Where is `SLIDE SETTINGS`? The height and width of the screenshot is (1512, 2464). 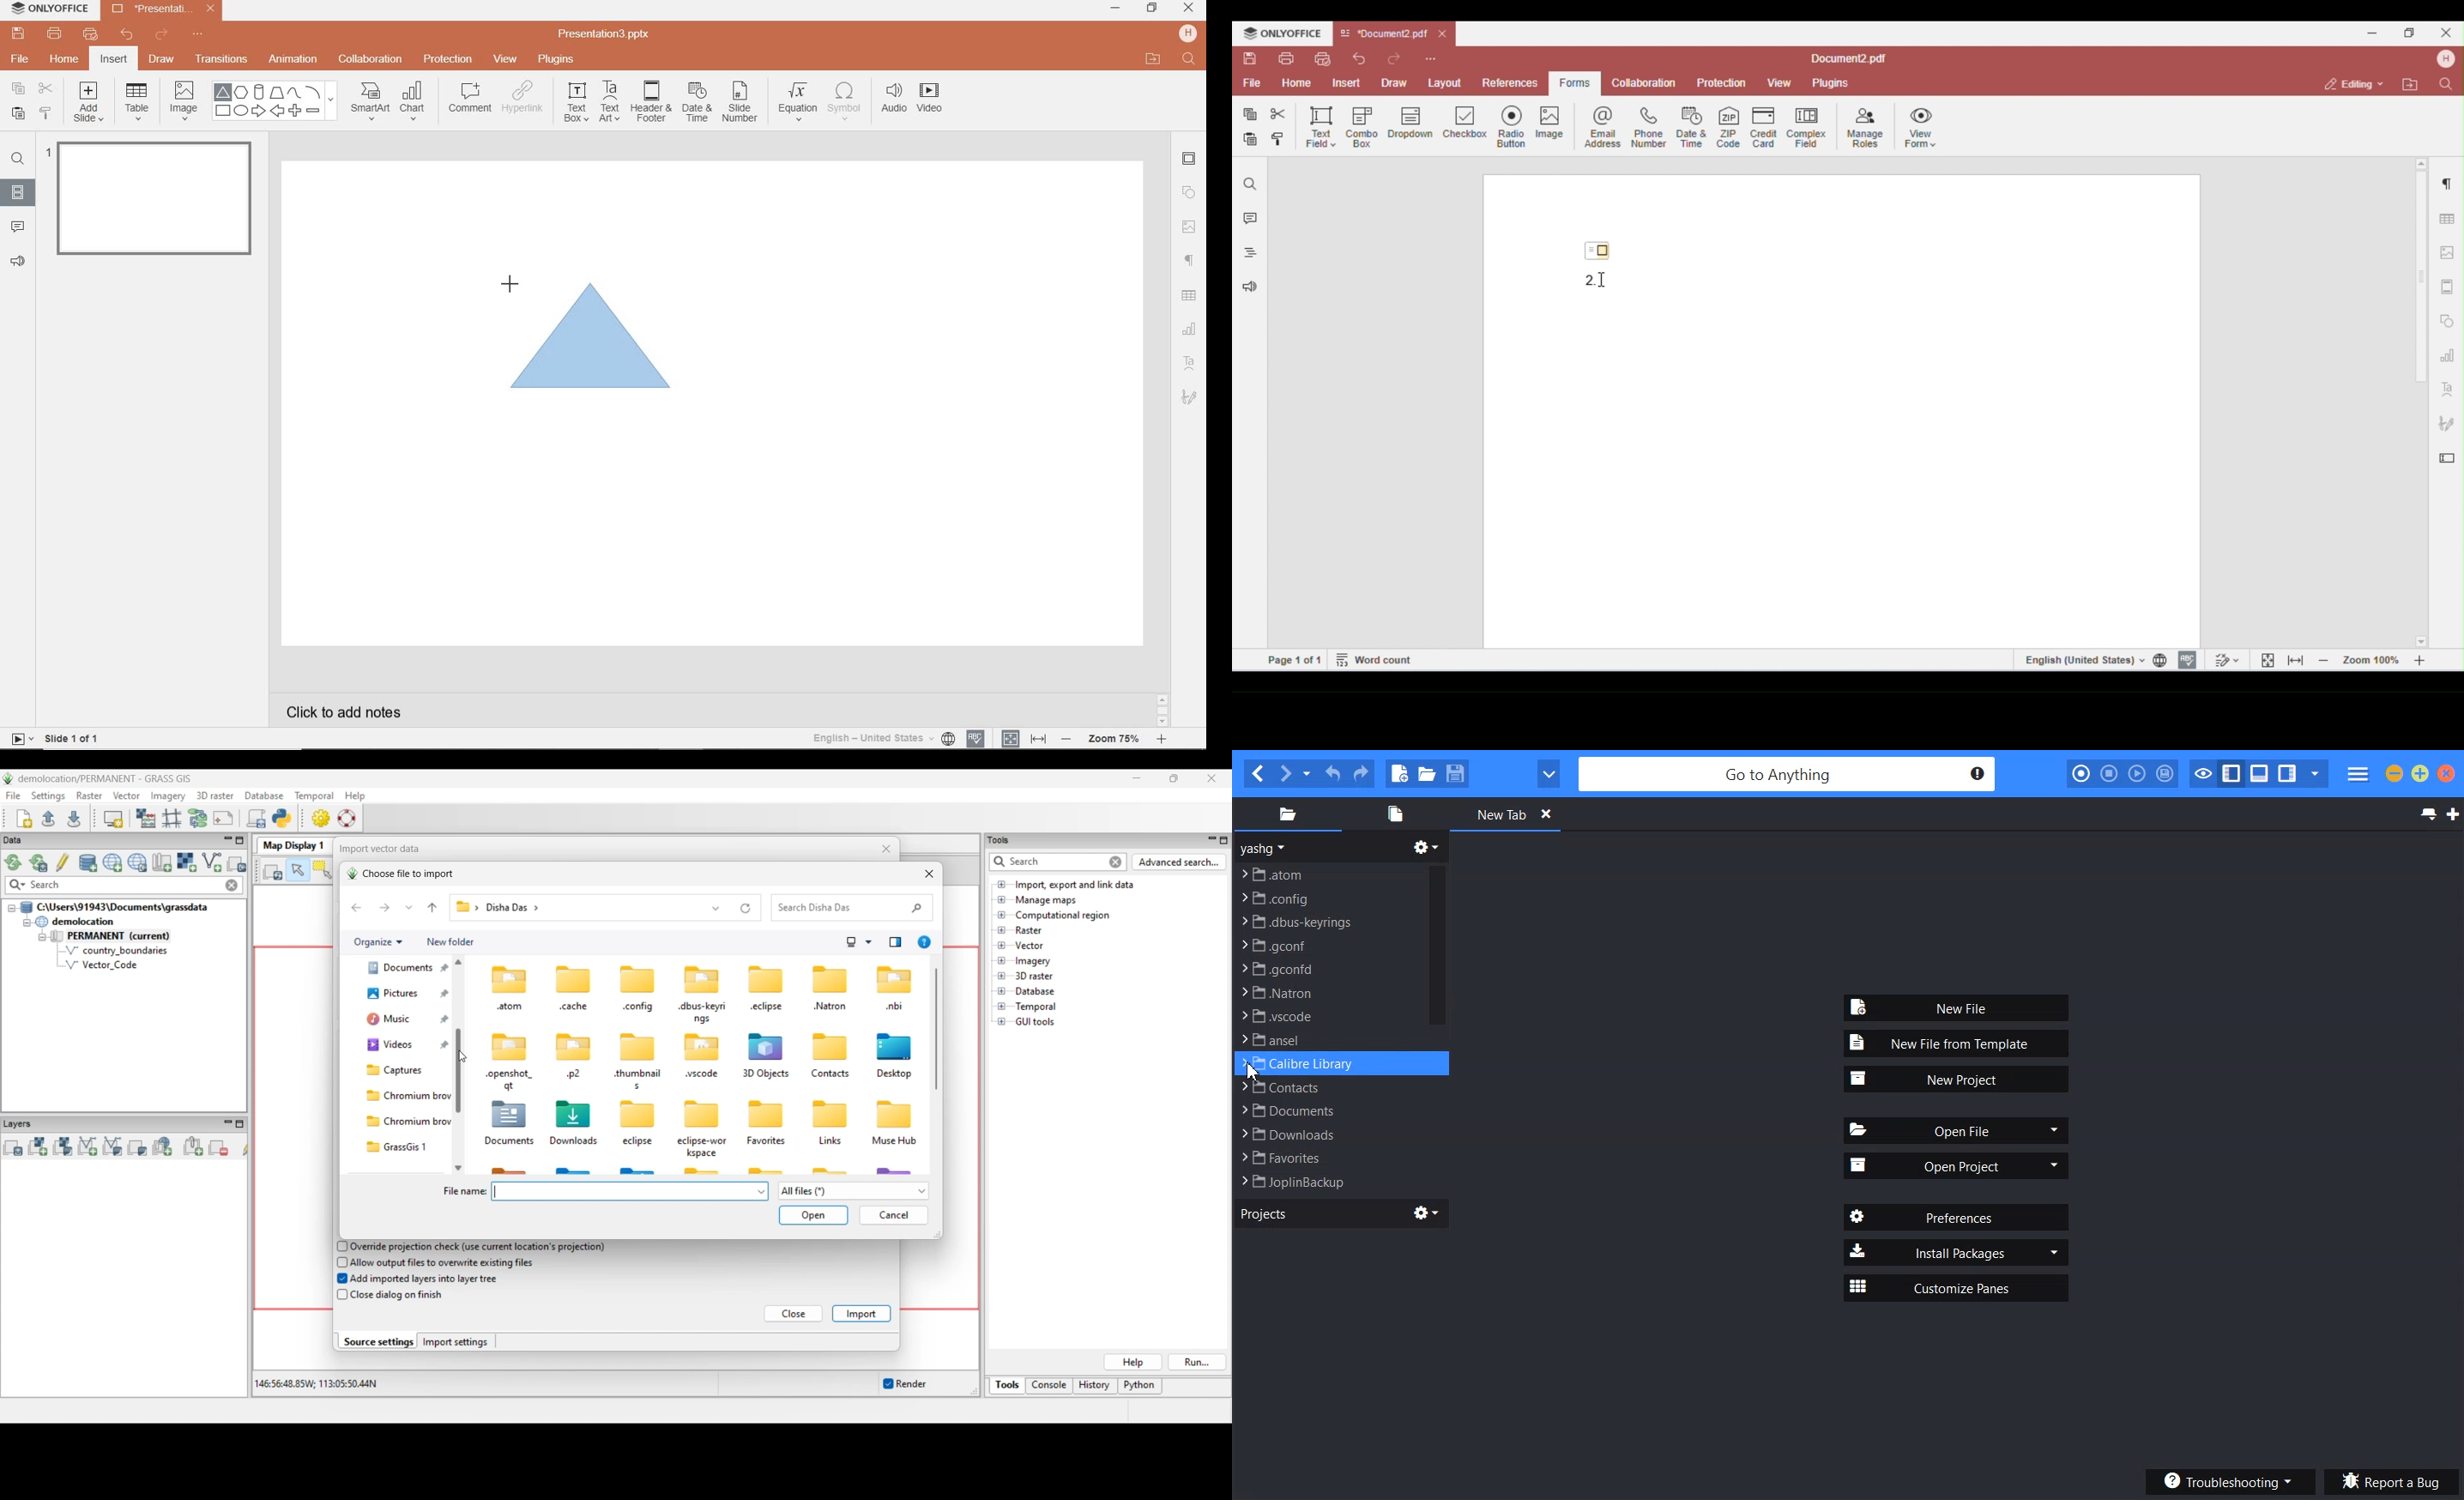 SLIDE SETTINGS is located at coordinates (1189, 159).